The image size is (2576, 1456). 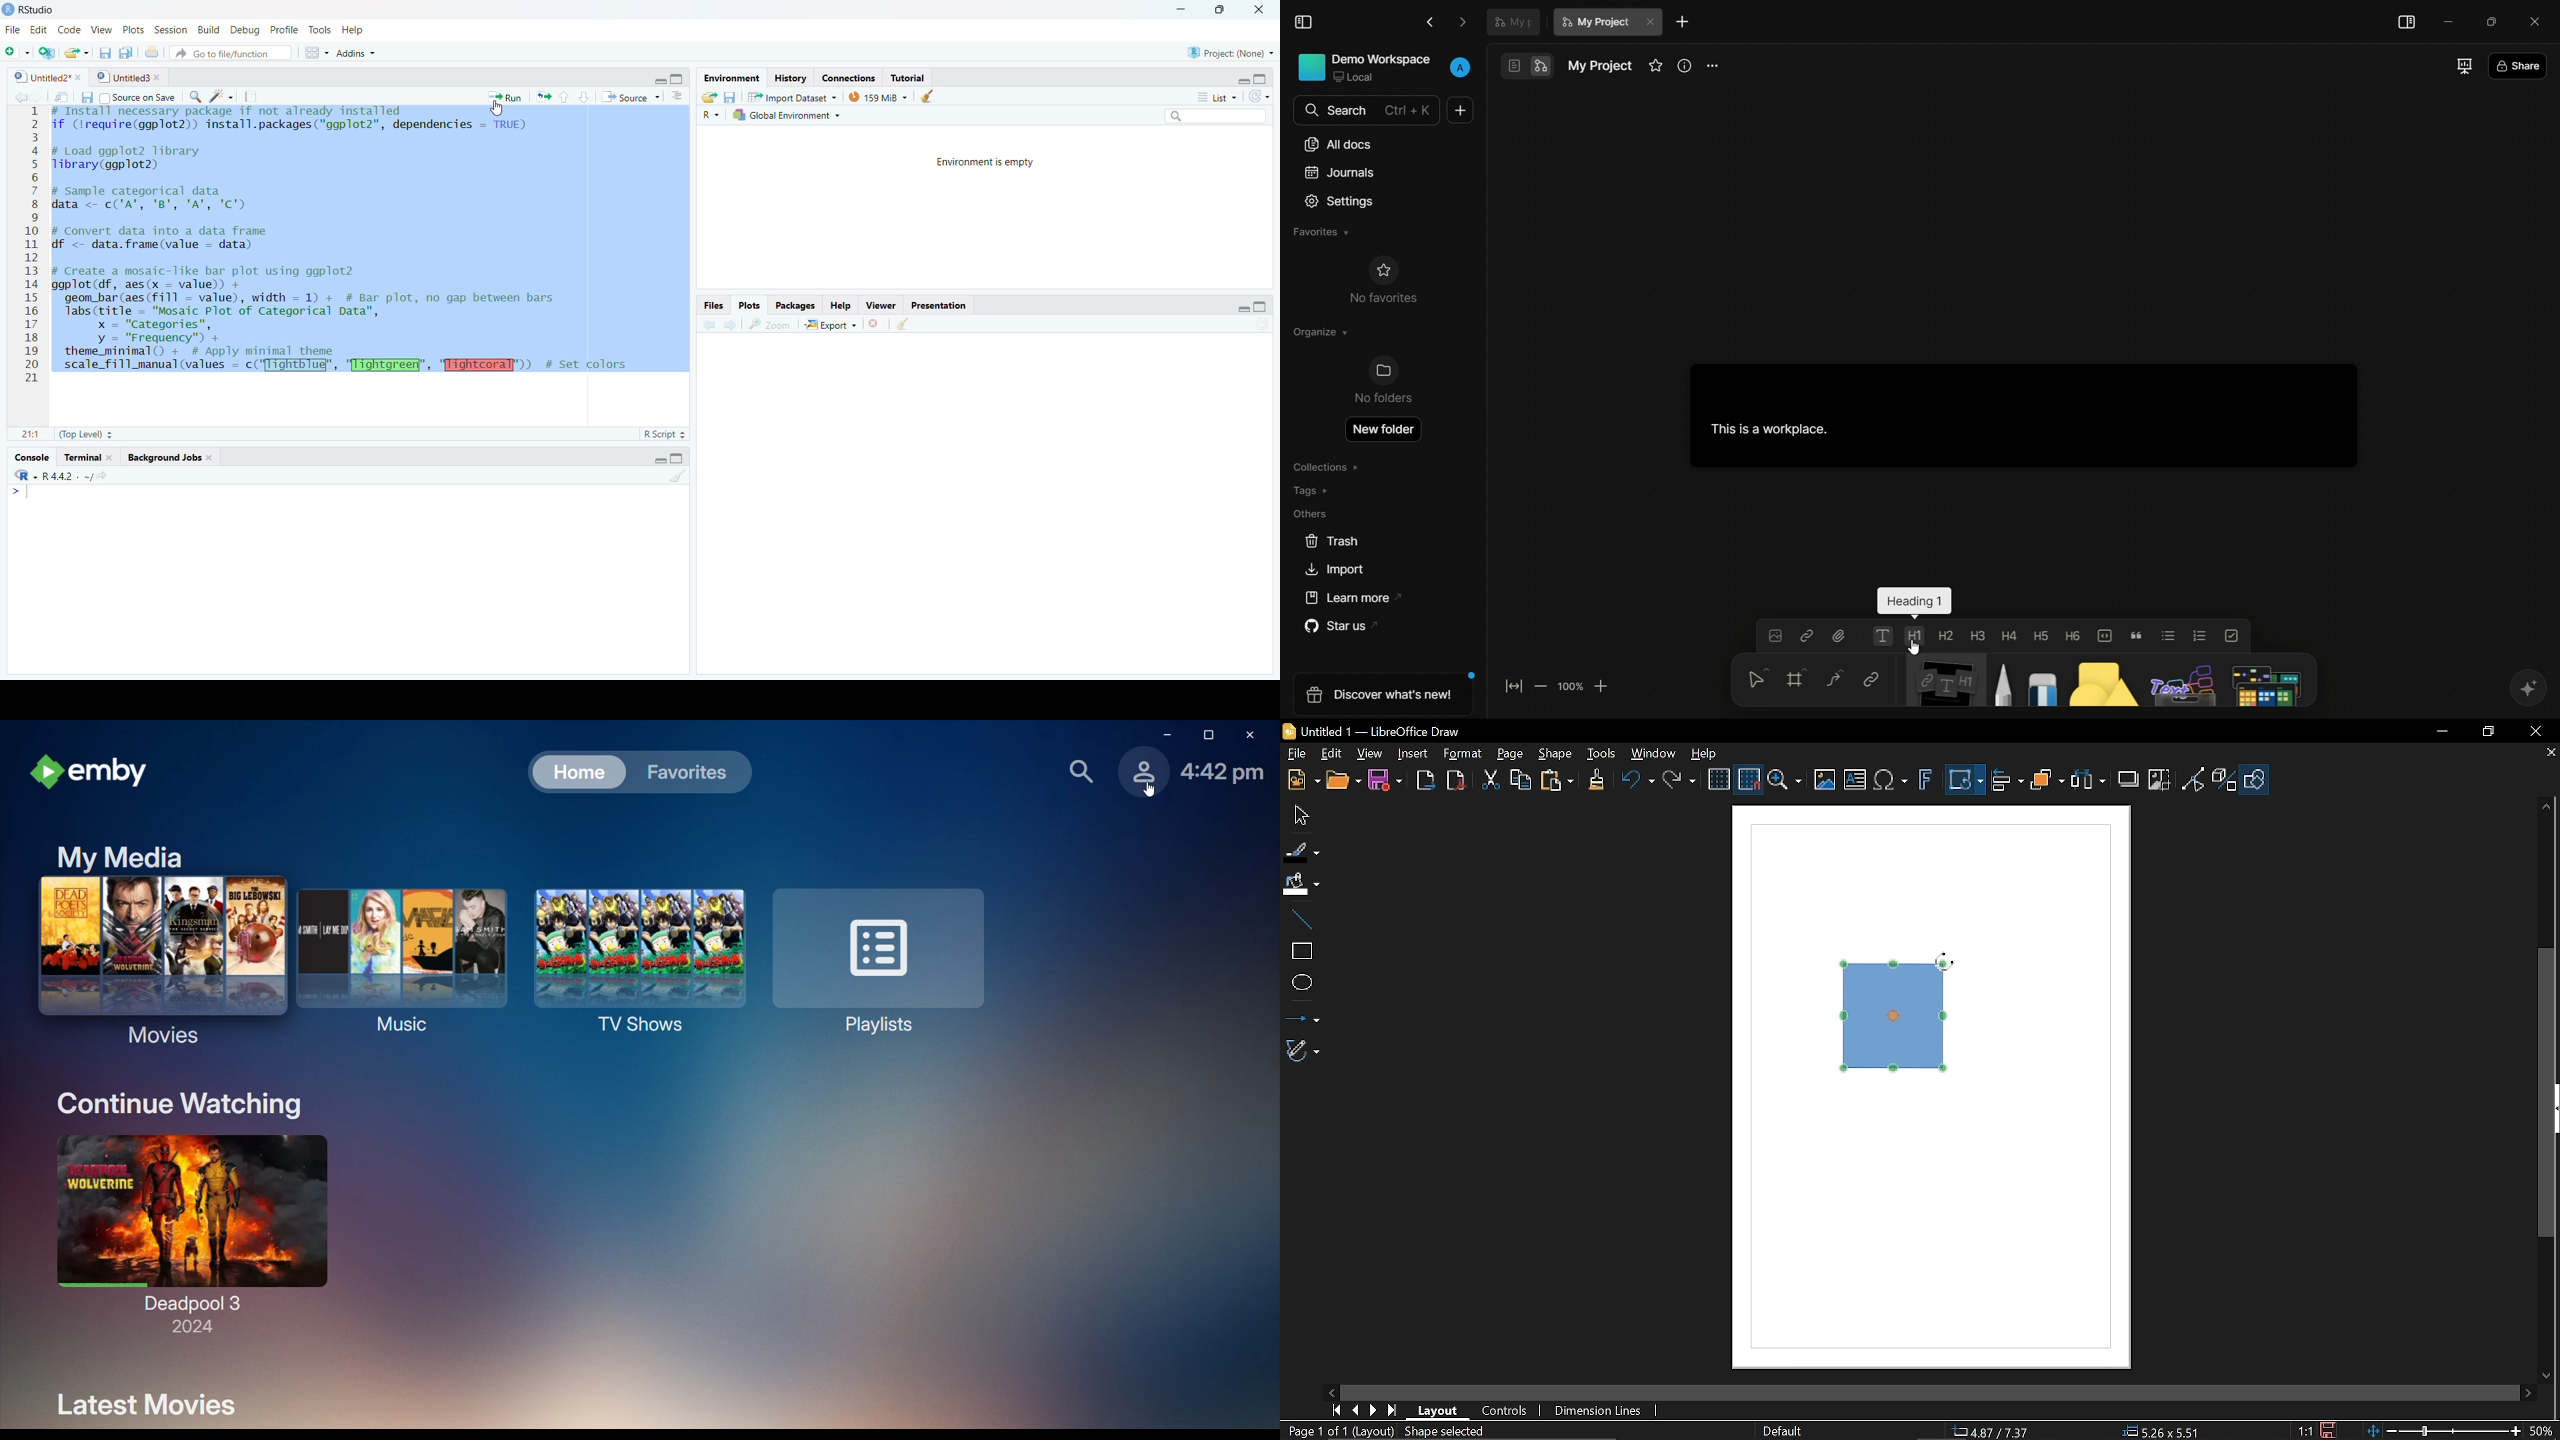 What do you see at coordinates (221, 97) in the screenshot?
I see `Code Tools` at bounding box center [221, 97].